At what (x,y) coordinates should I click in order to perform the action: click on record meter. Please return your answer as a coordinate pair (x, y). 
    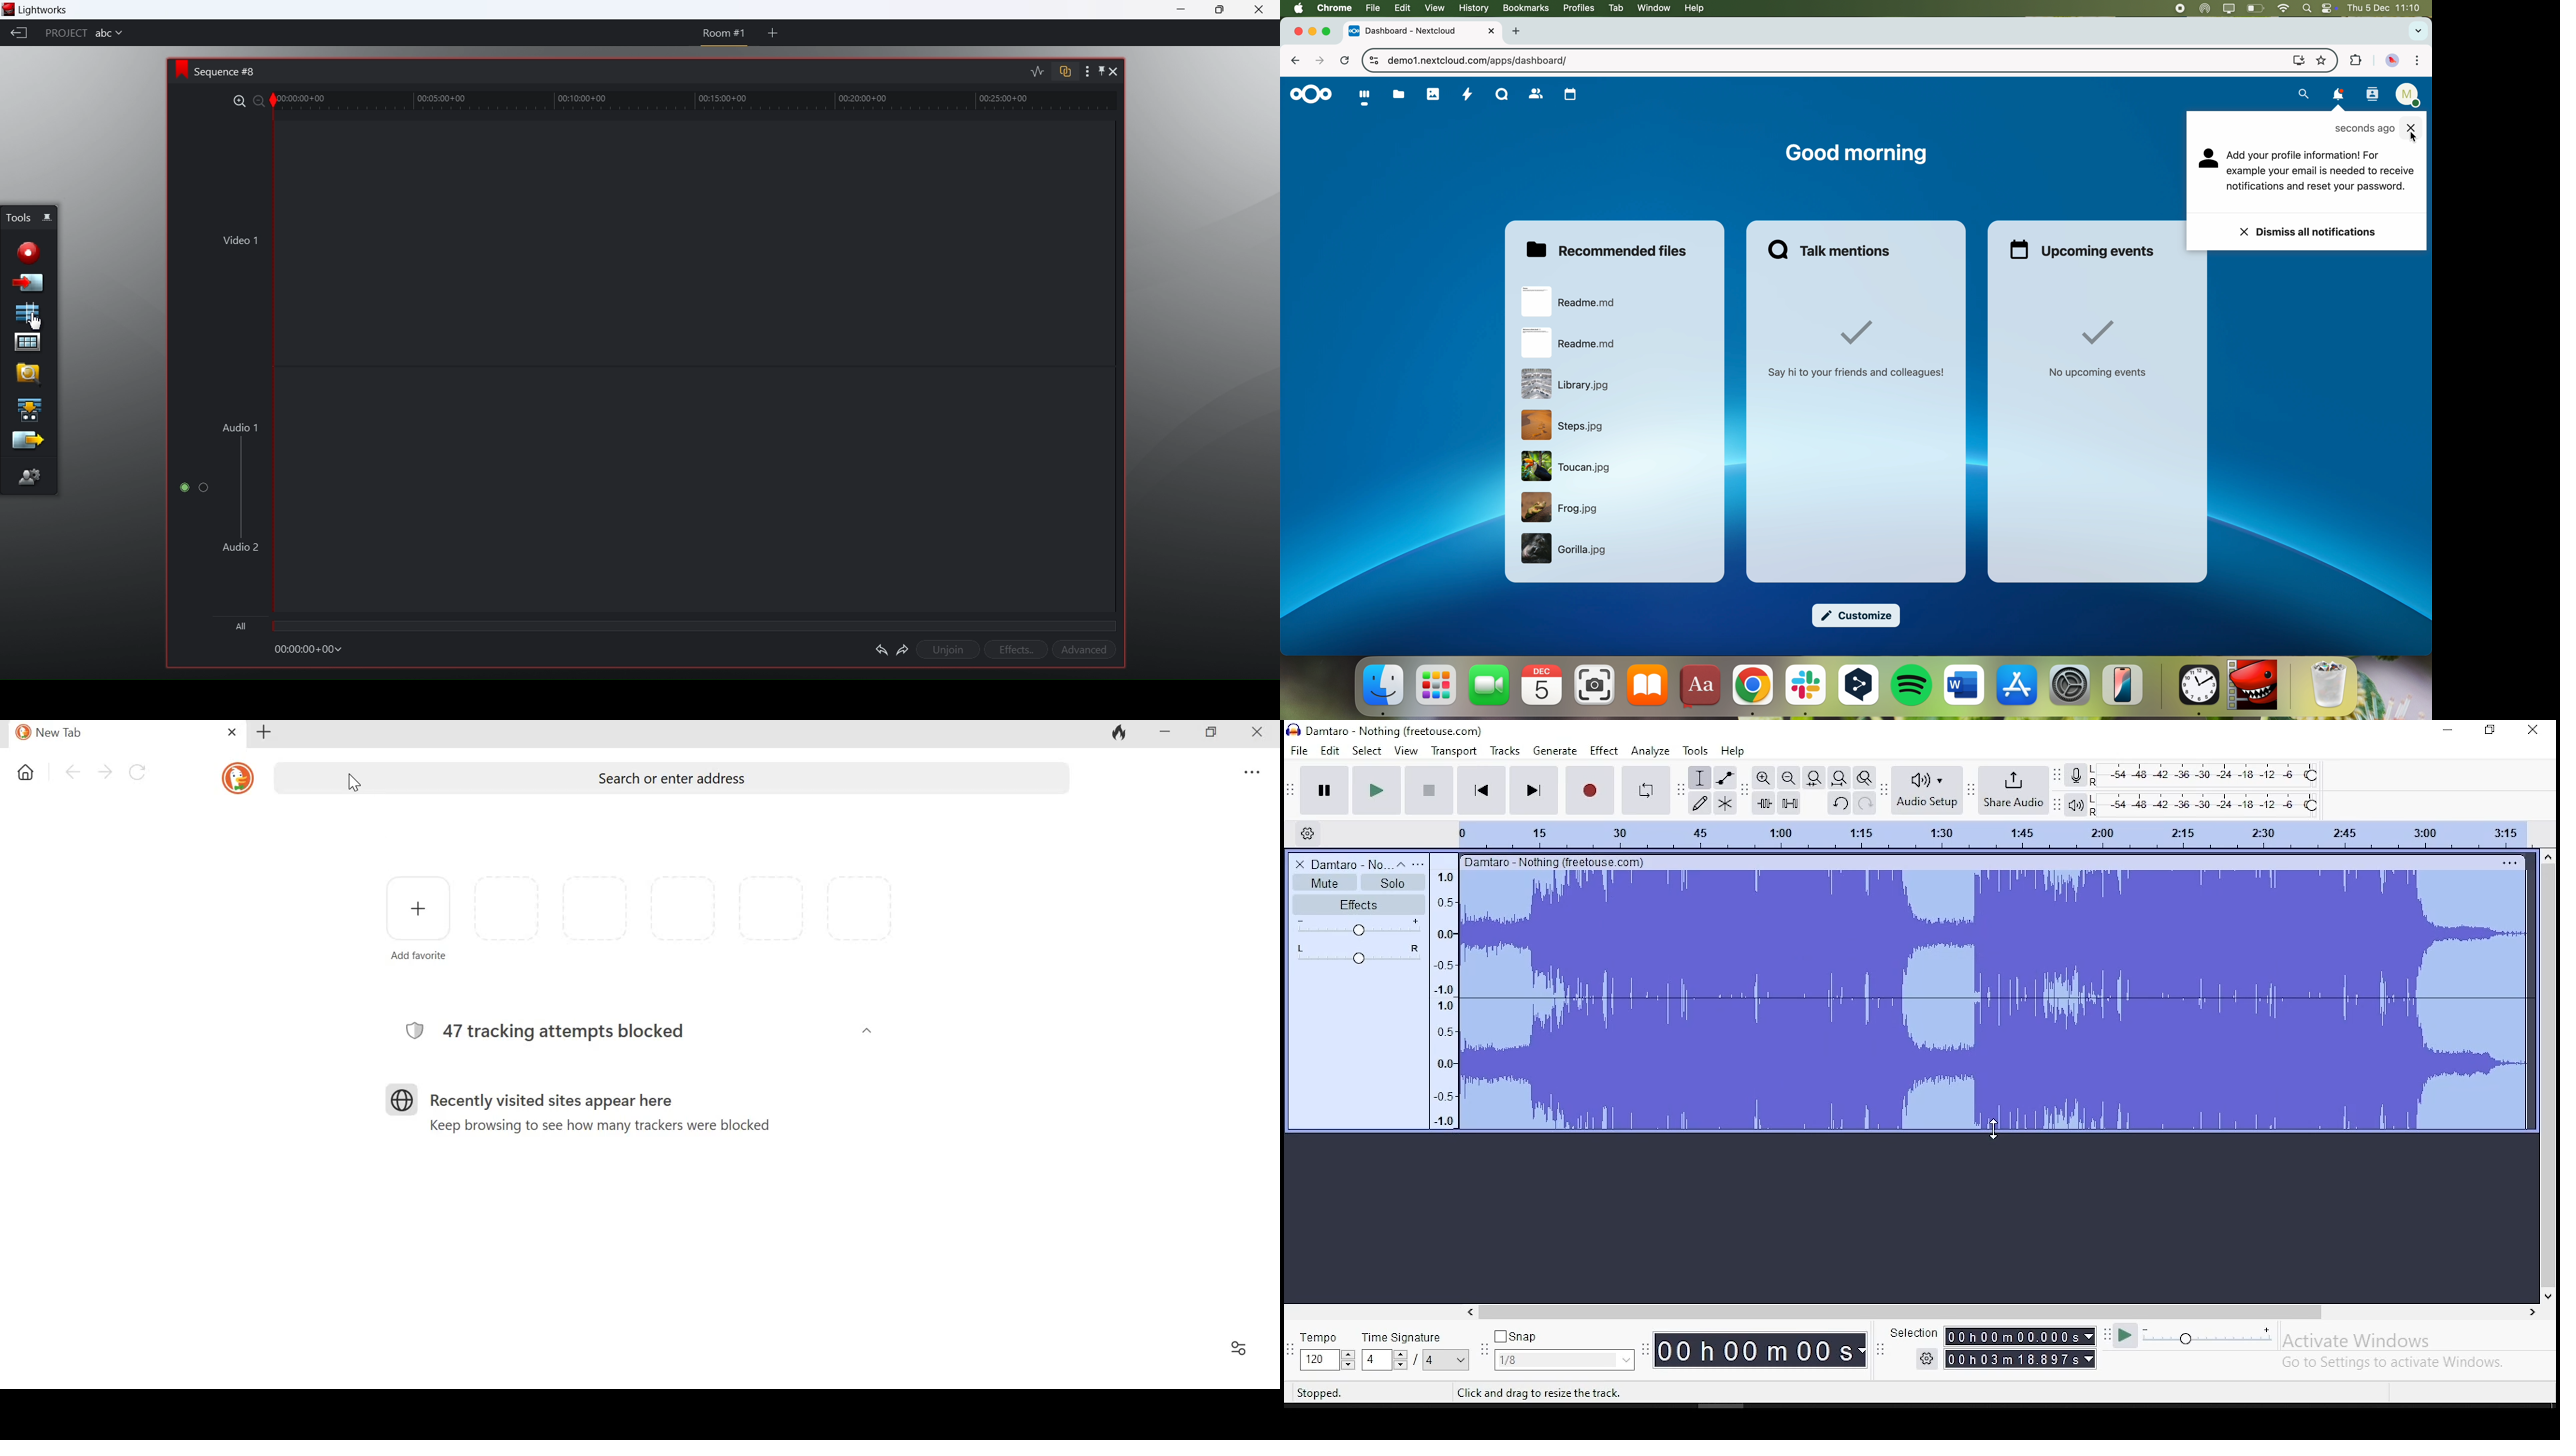
    Looking at the image, I should click on (2076, 777).